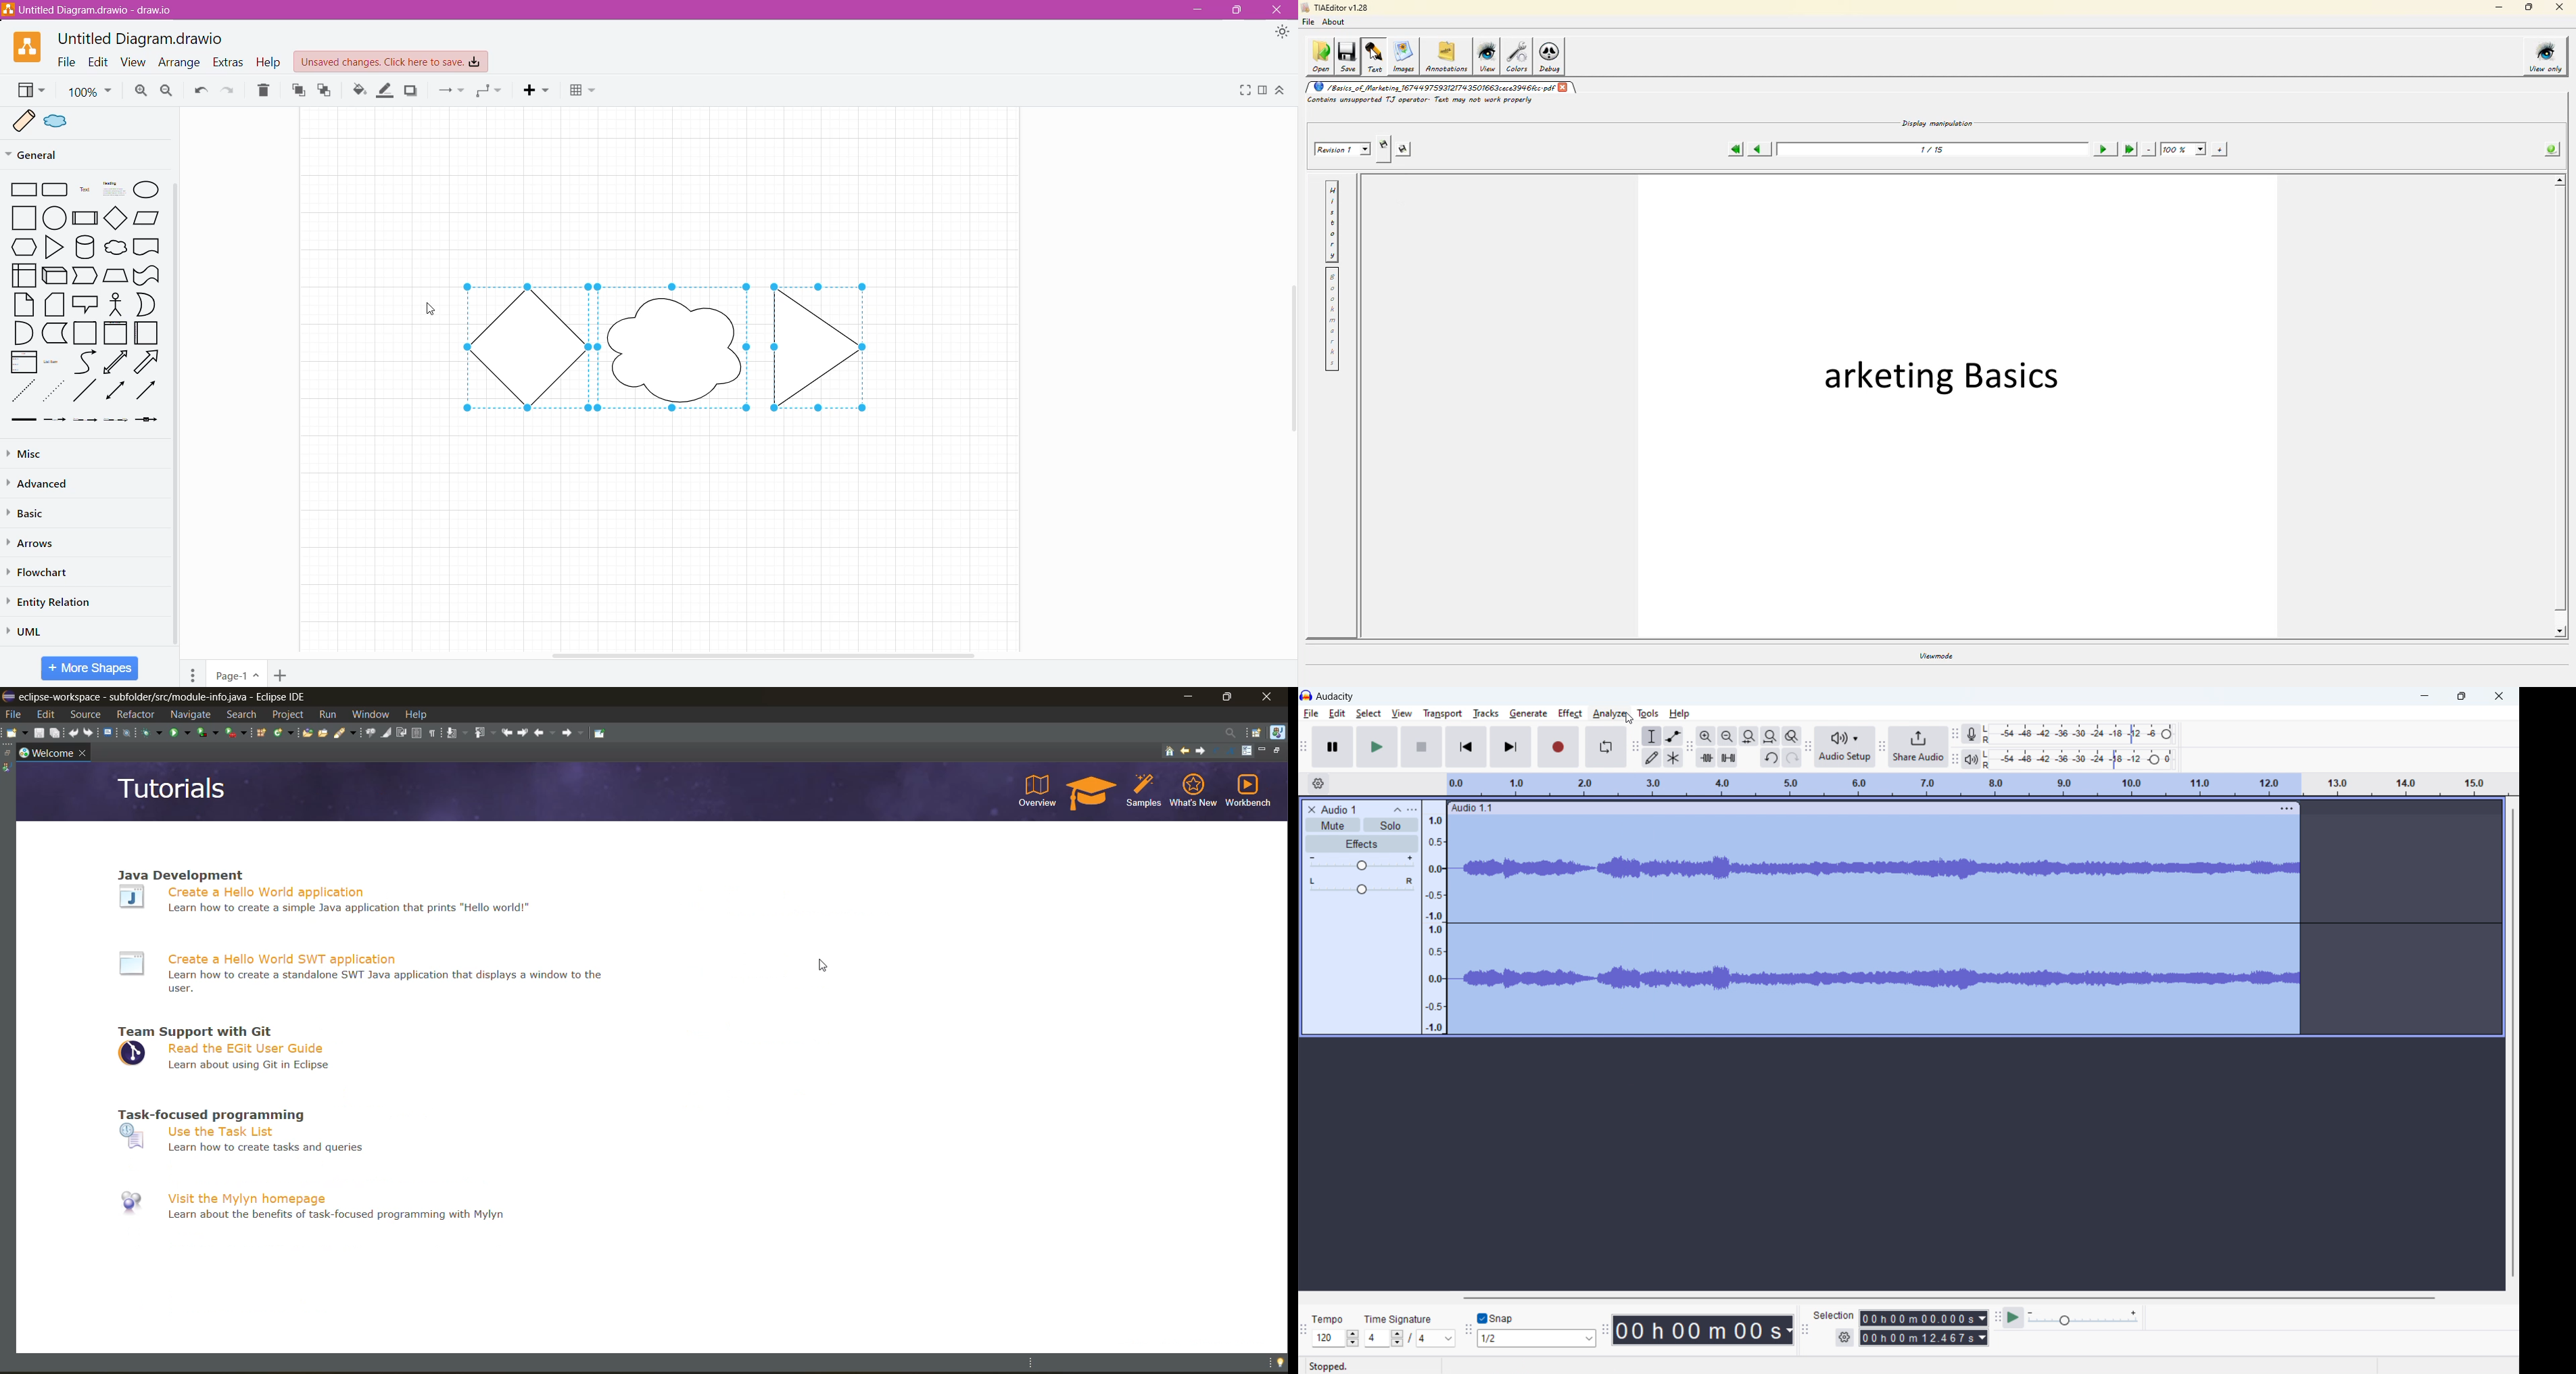 The width and height of the screenshot is (2576, 1400). What do you see at coordinates (1976, 784) in the screenshot?
I see `timeline` at bounding box center [1976, 784].